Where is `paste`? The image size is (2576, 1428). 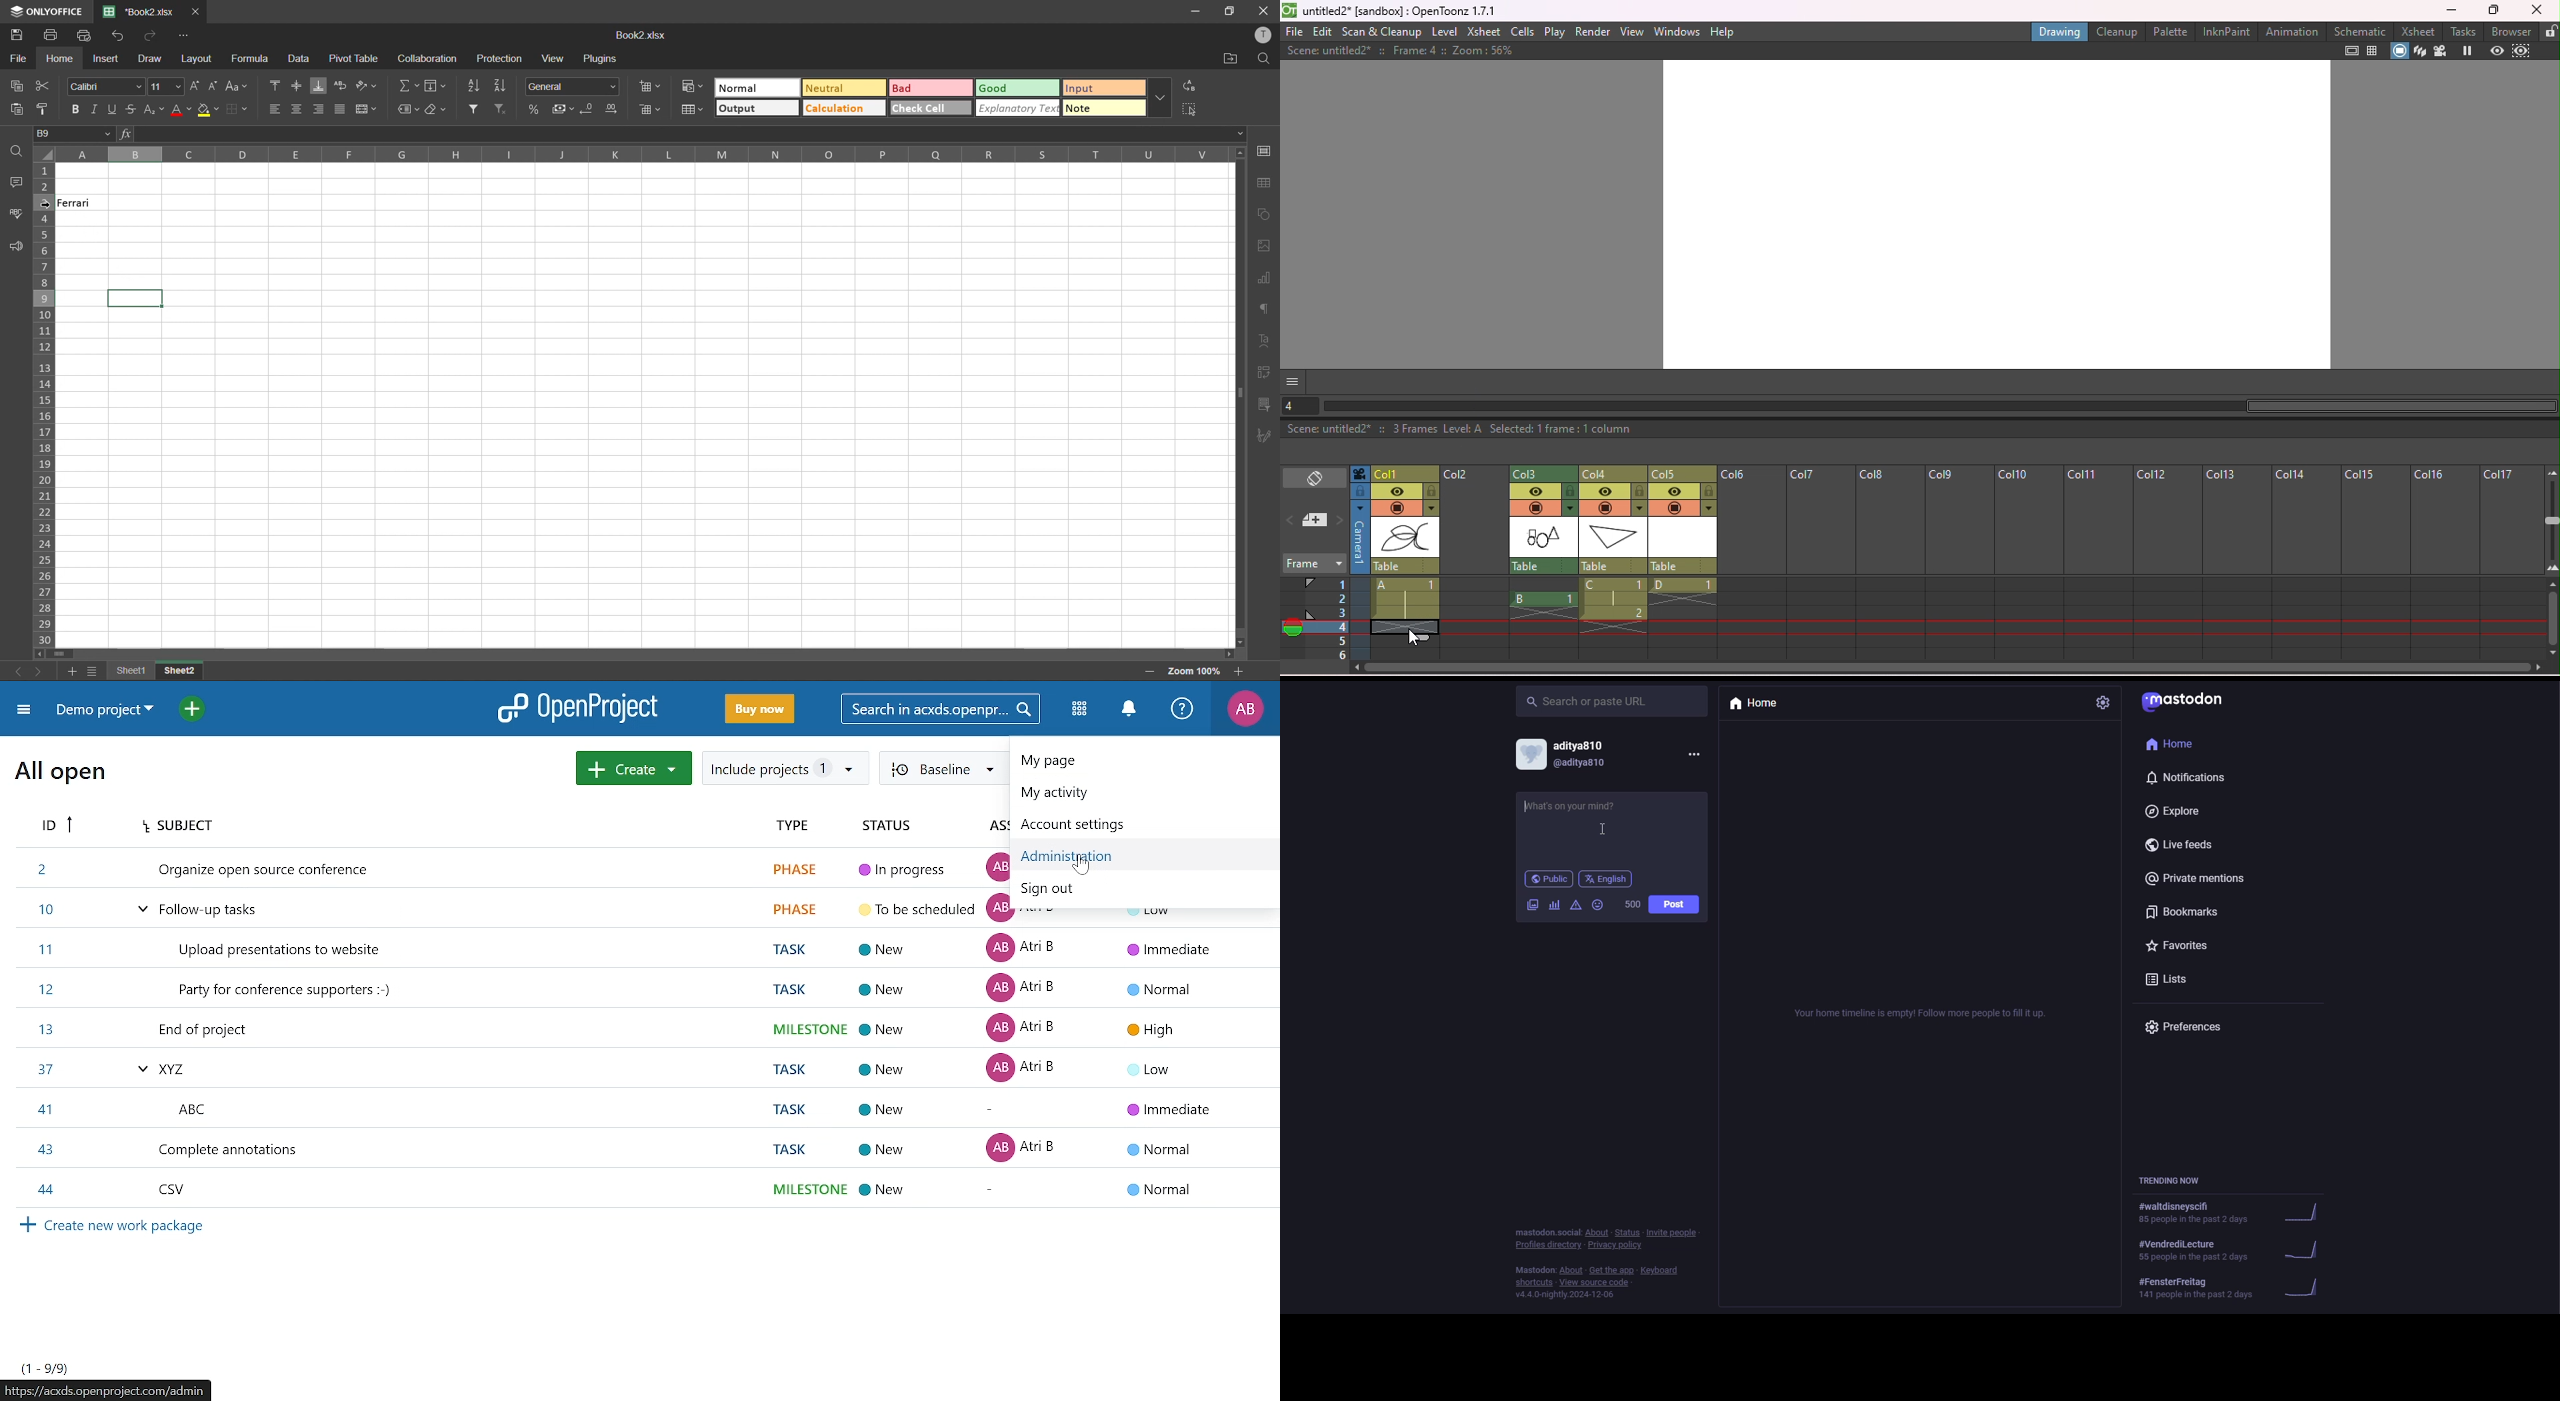
paste is located at coordinates (18, 111).